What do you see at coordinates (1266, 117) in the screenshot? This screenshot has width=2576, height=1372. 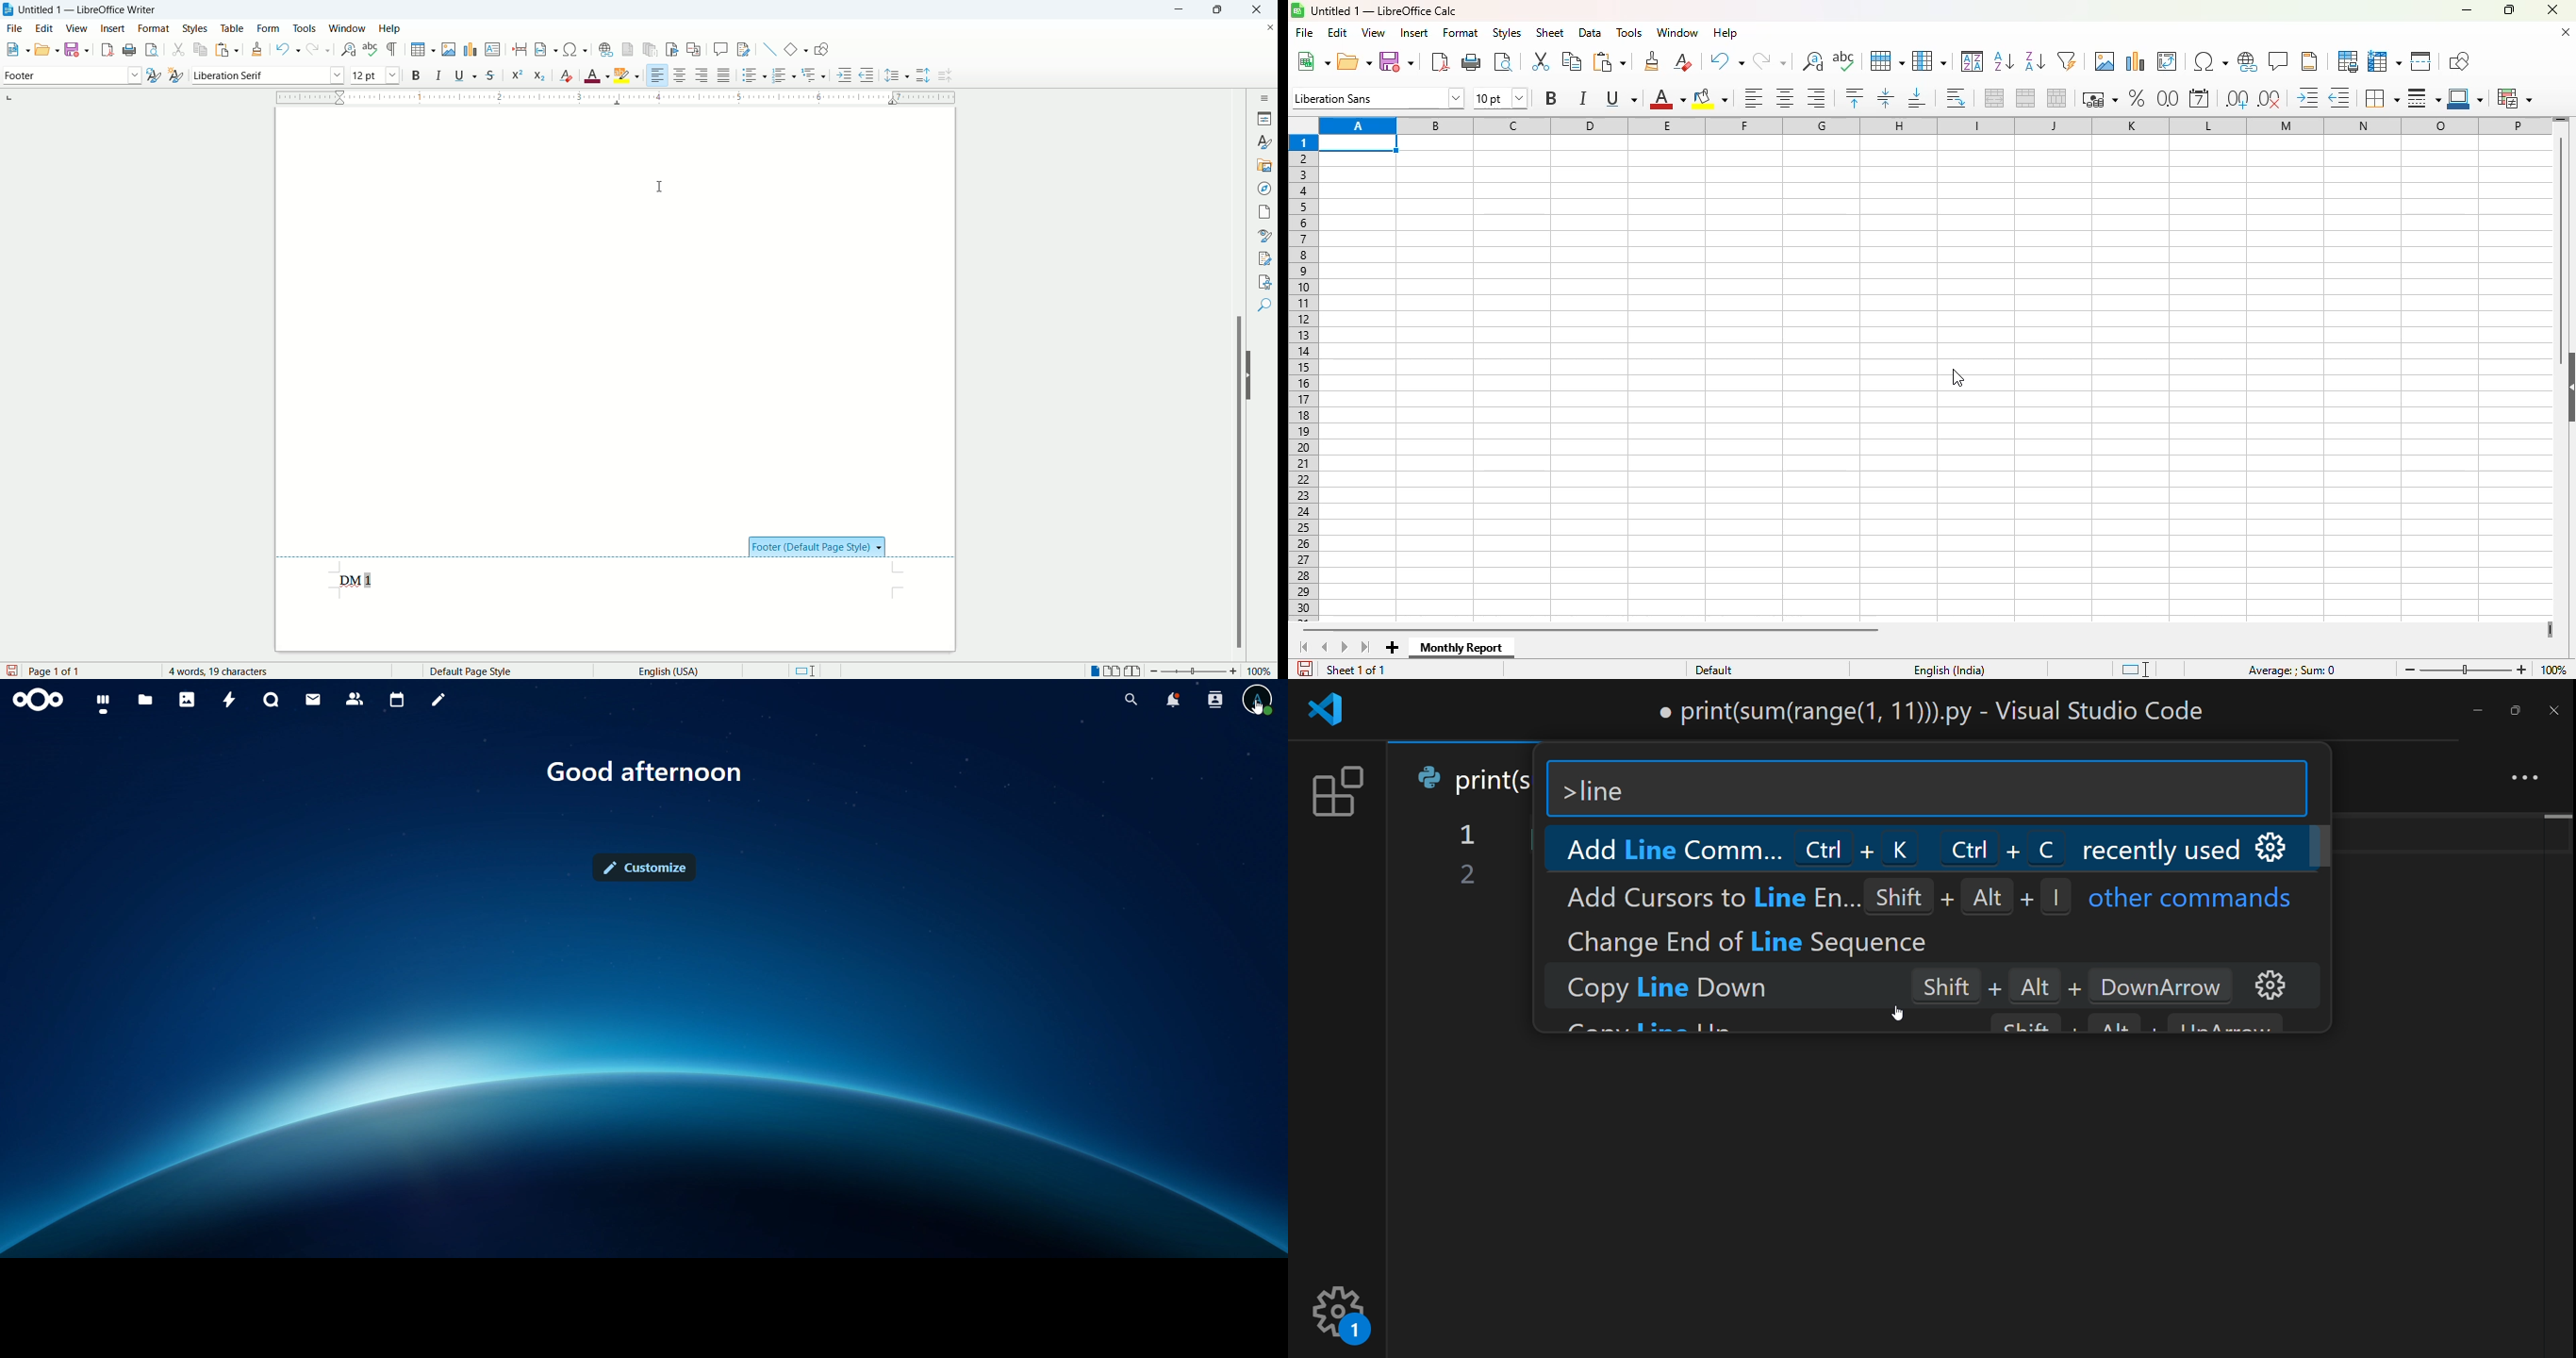 I see `properties` at bounding box center [1266, 117].